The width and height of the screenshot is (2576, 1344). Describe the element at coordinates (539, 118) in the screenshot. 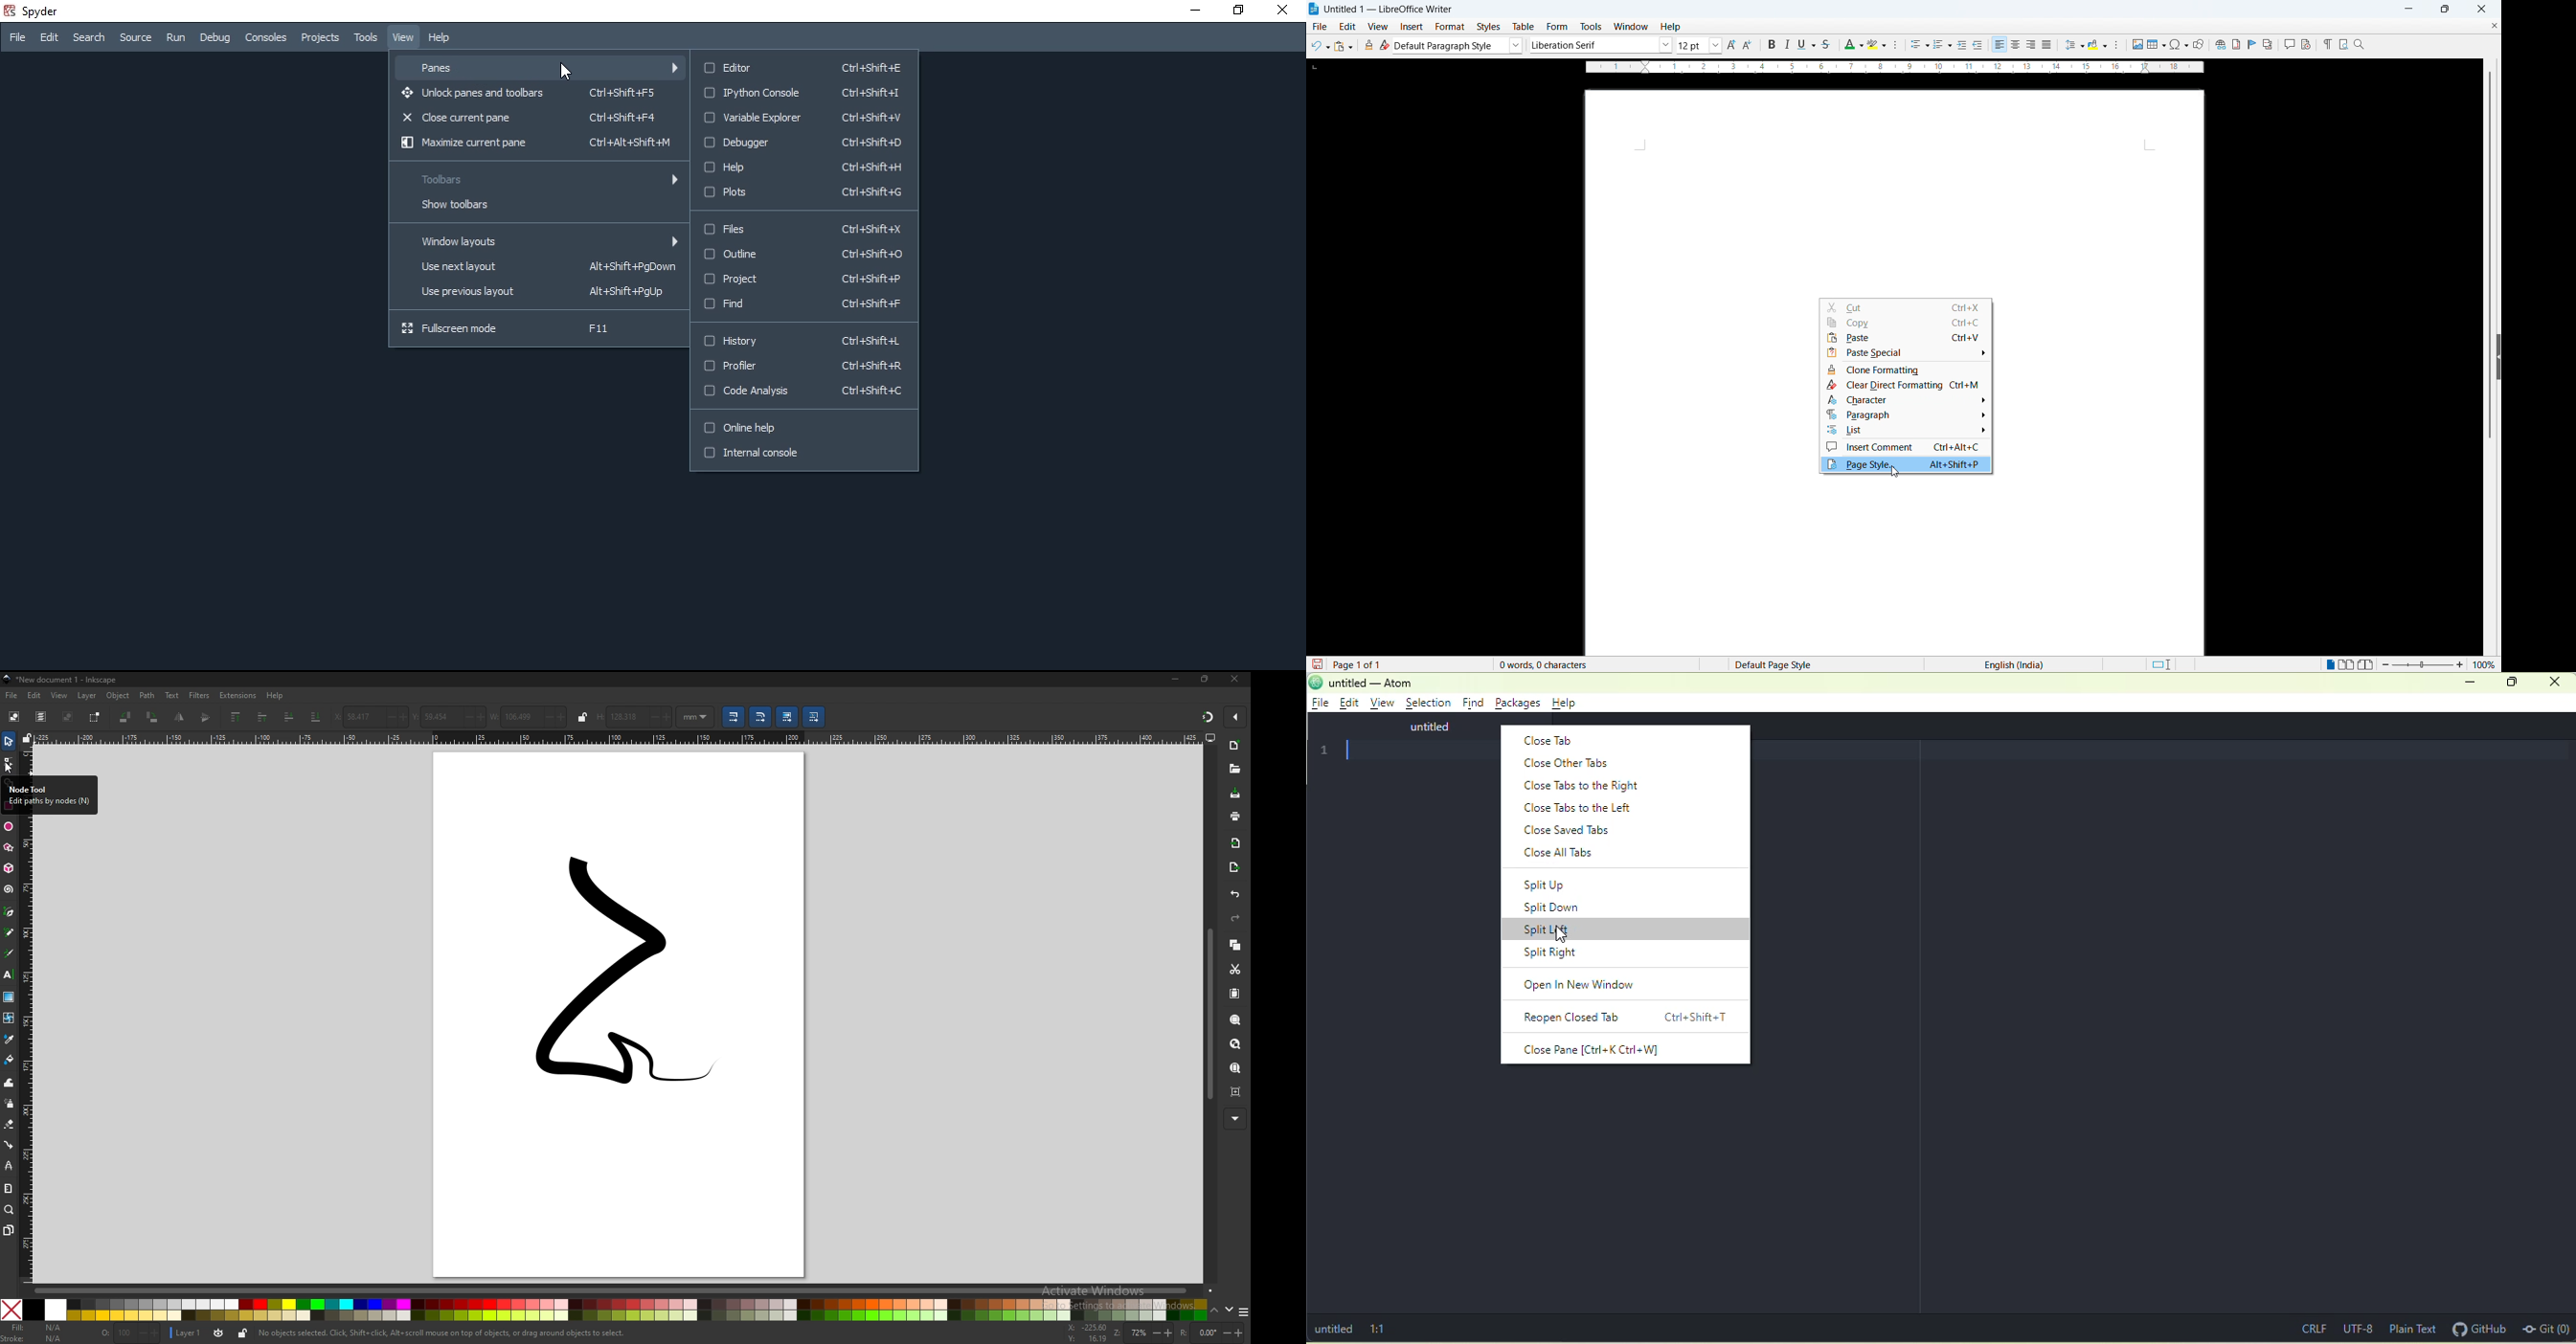

I see `Close current pane` at that location.